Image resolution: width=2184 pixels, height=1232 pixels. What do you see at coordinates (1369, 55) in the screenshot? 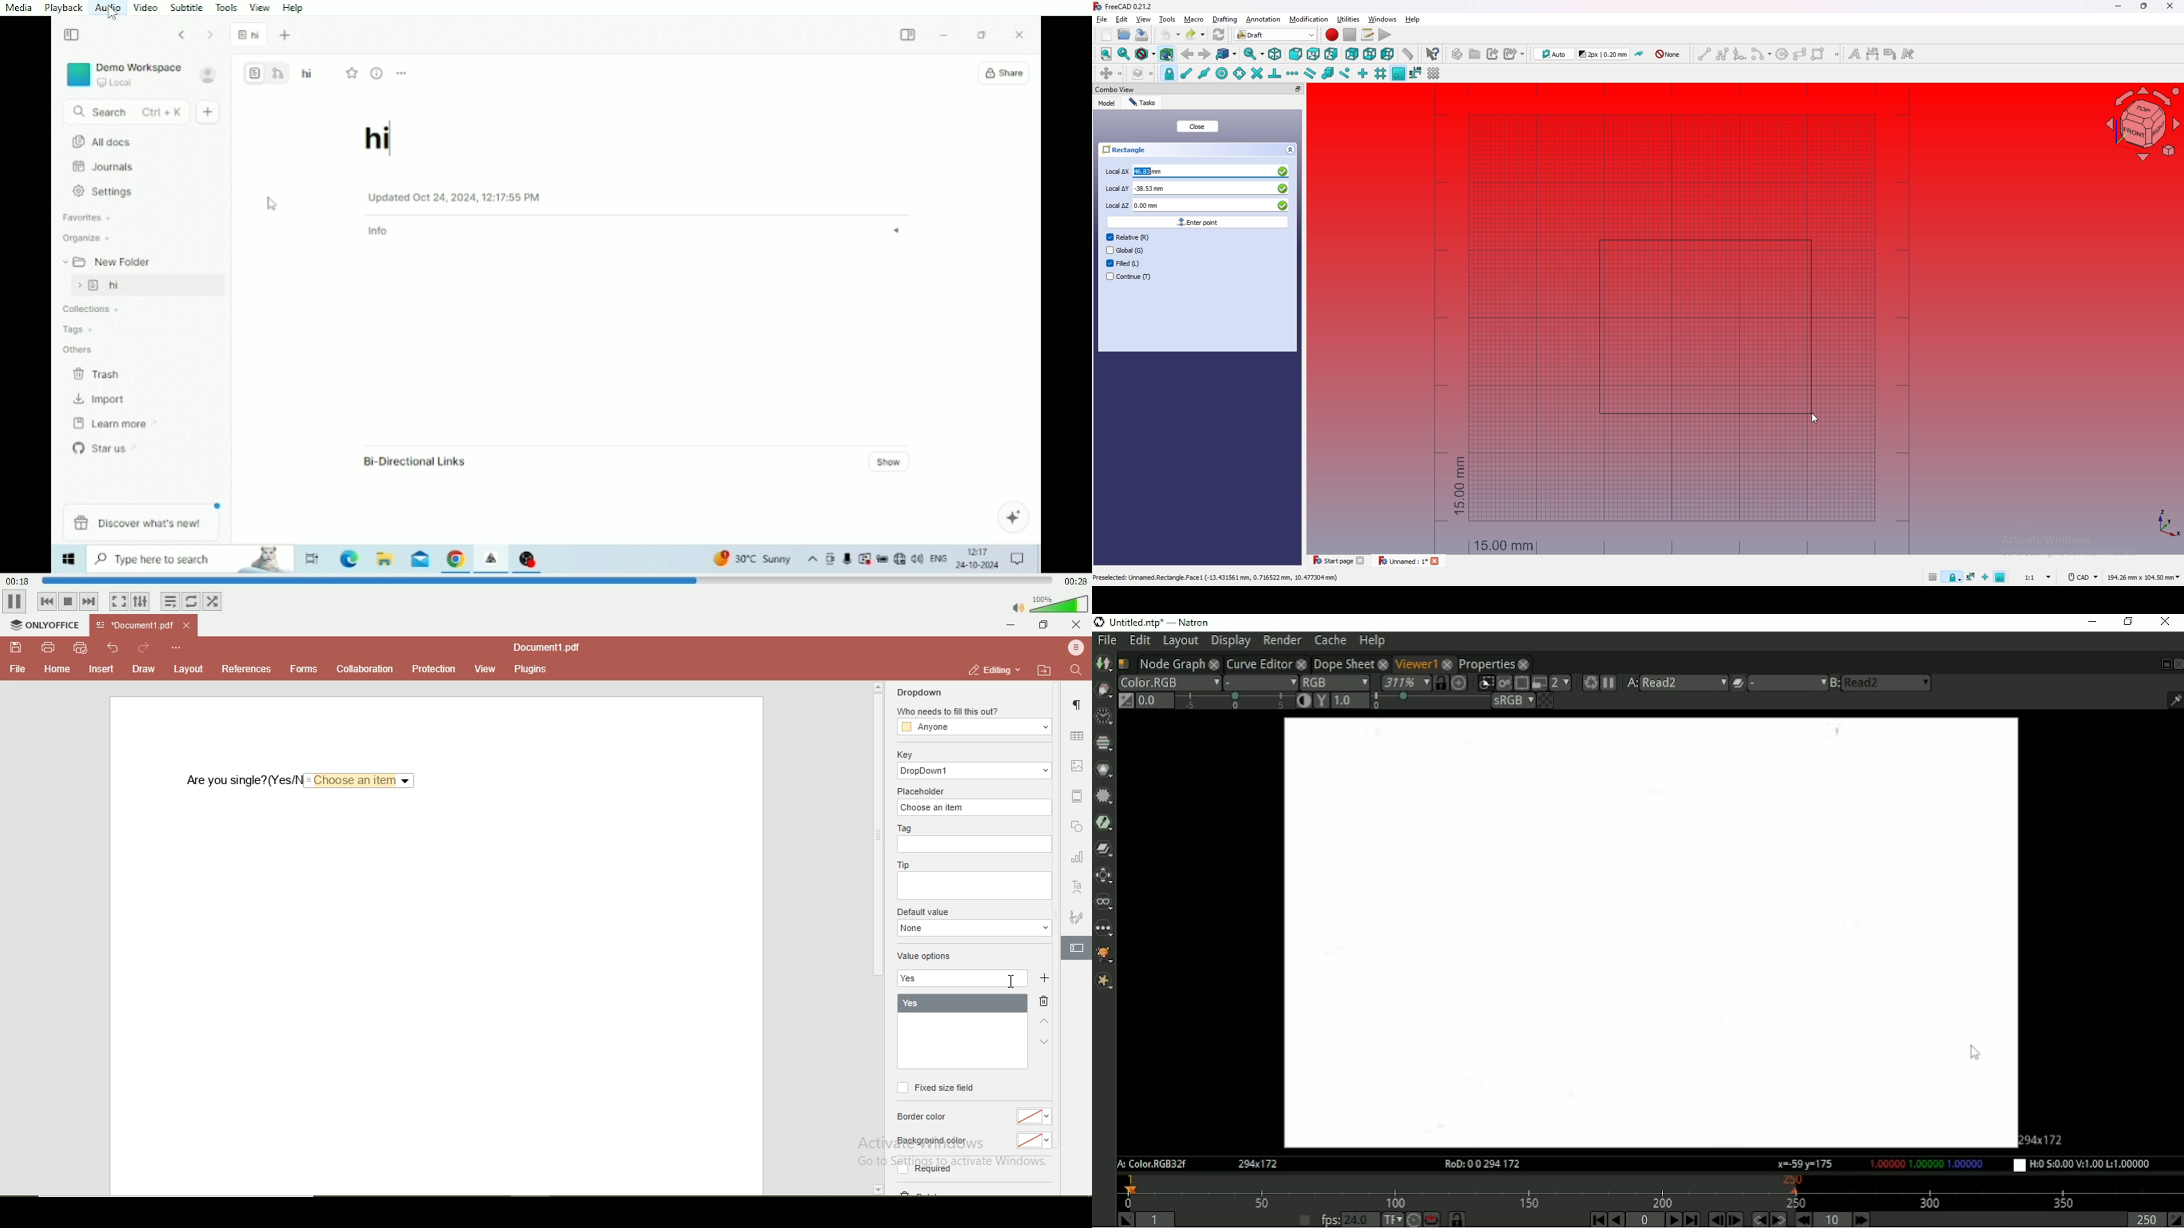
I see `bottom` at bounding box center [1369, 55].